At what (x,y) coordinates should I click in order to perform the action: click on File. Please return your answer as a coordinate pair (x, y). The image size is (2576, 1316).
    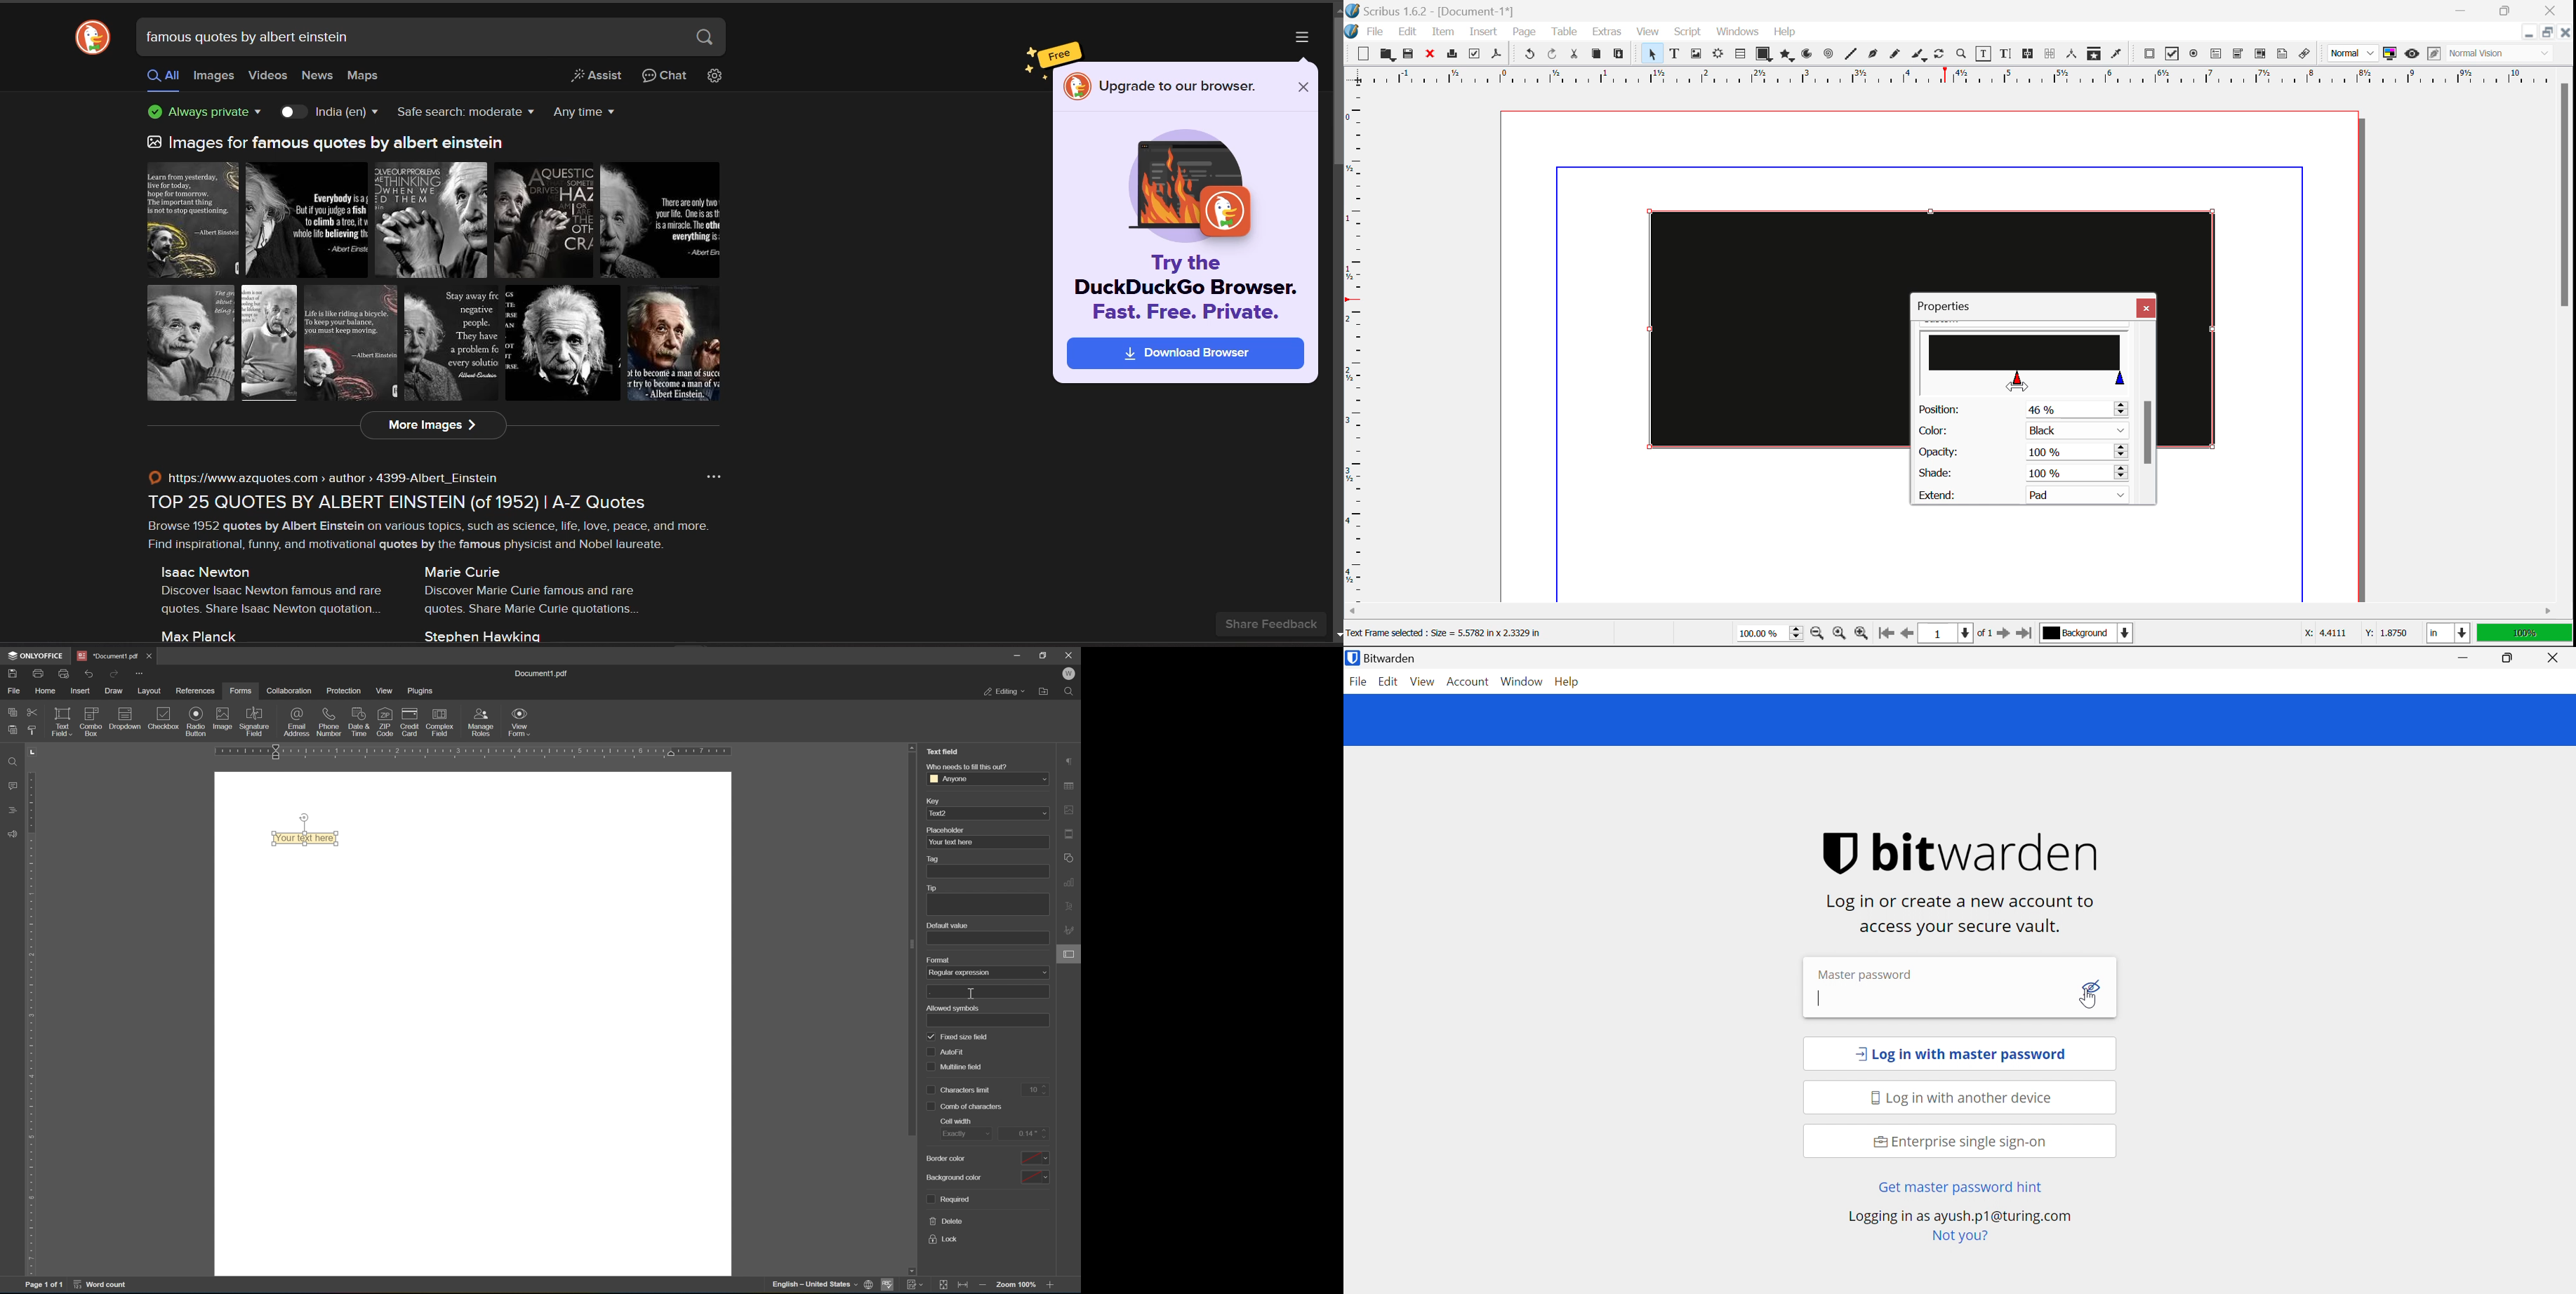
    Looking at the image, I should click on (1358, 682).